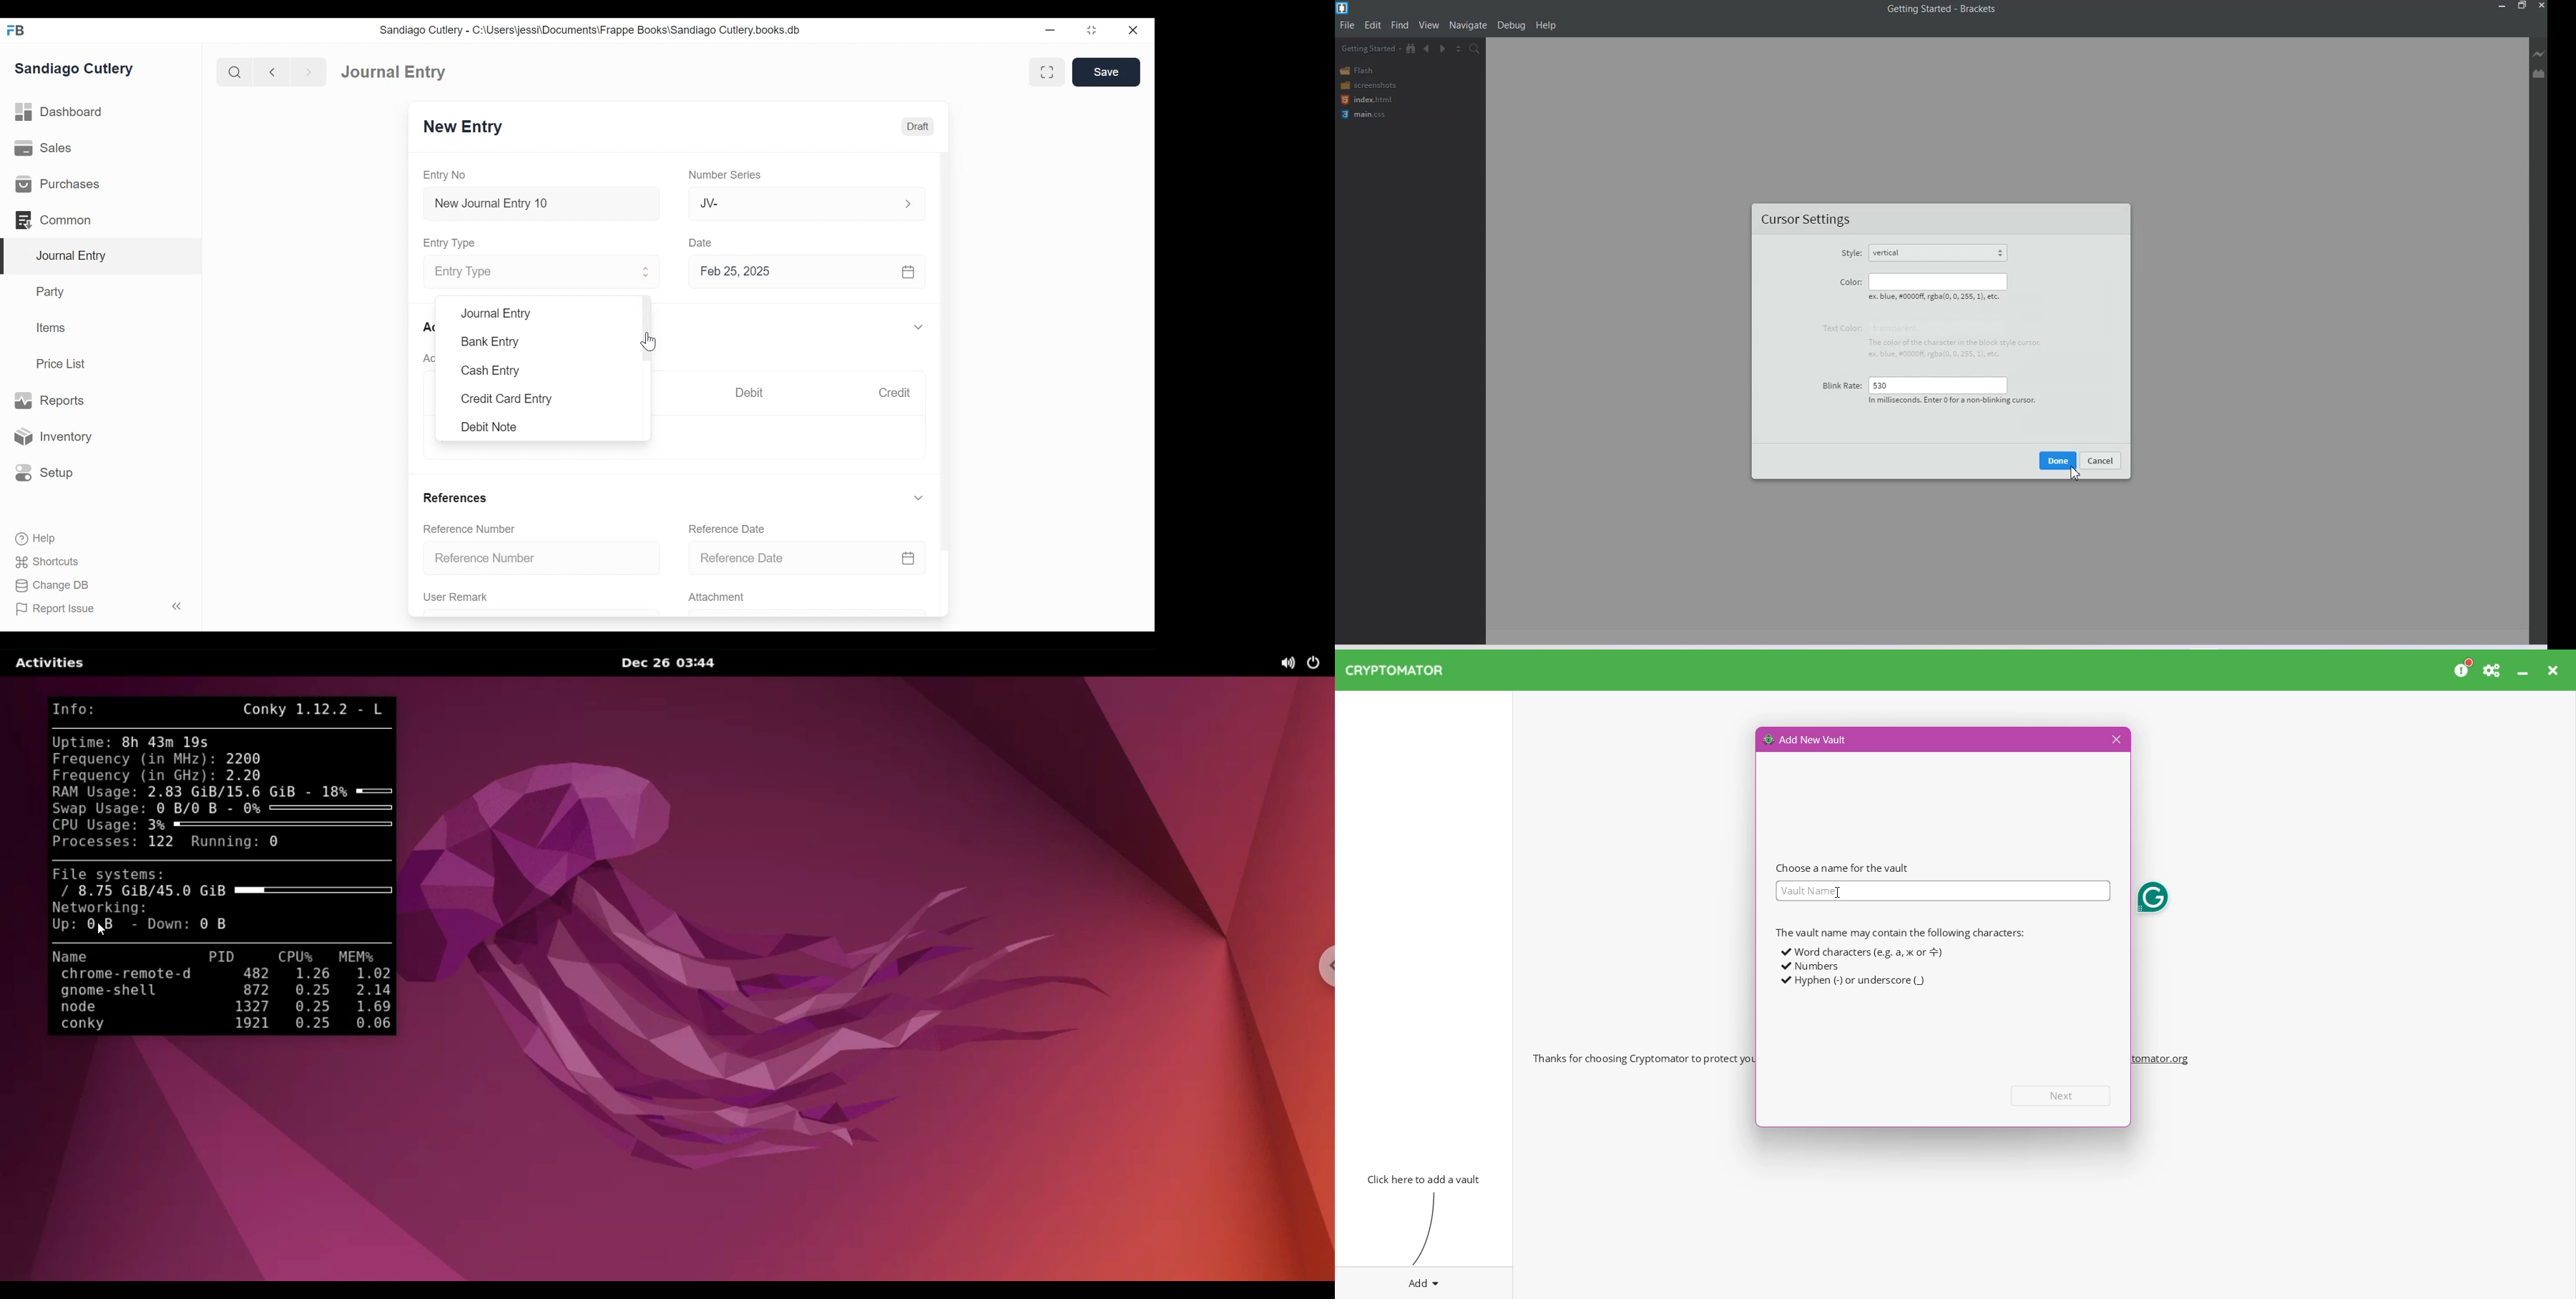 The image size is (2576, 1316). Describe the element at coordinates (730, 529) in the screenshot. I see `Reference Date` at that location.